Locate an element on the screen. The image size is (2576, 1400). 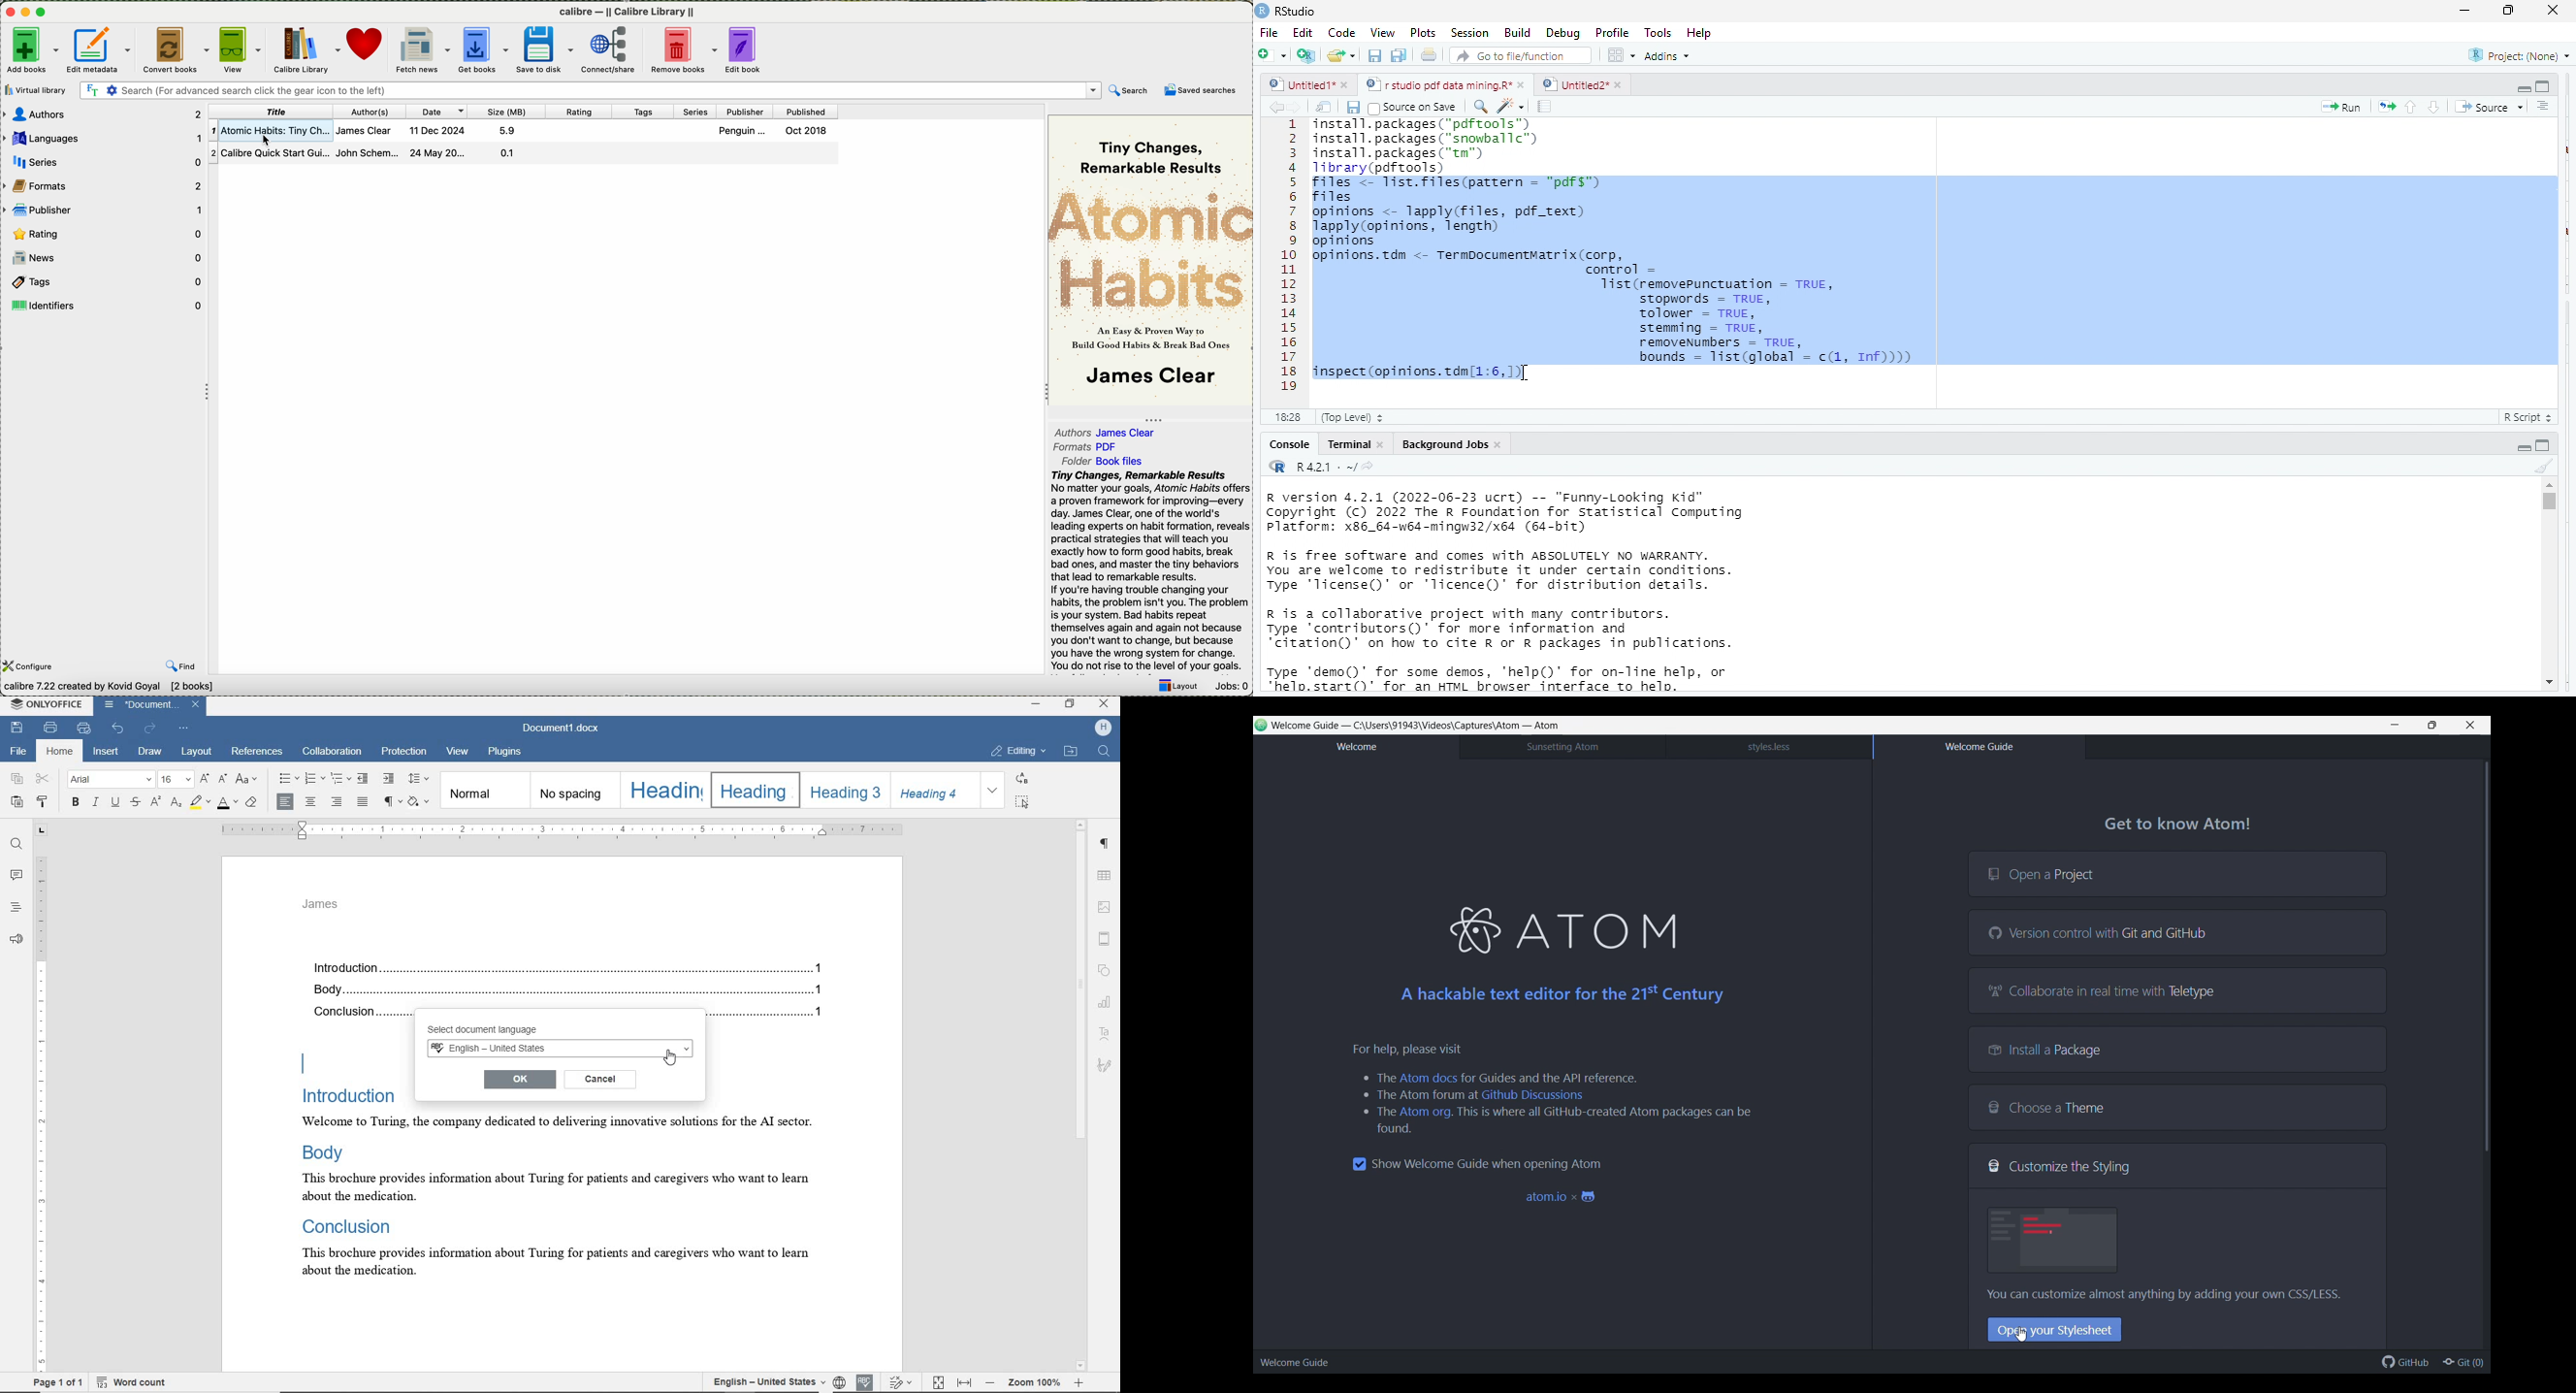
new file is located at coordinates (1271, 54).